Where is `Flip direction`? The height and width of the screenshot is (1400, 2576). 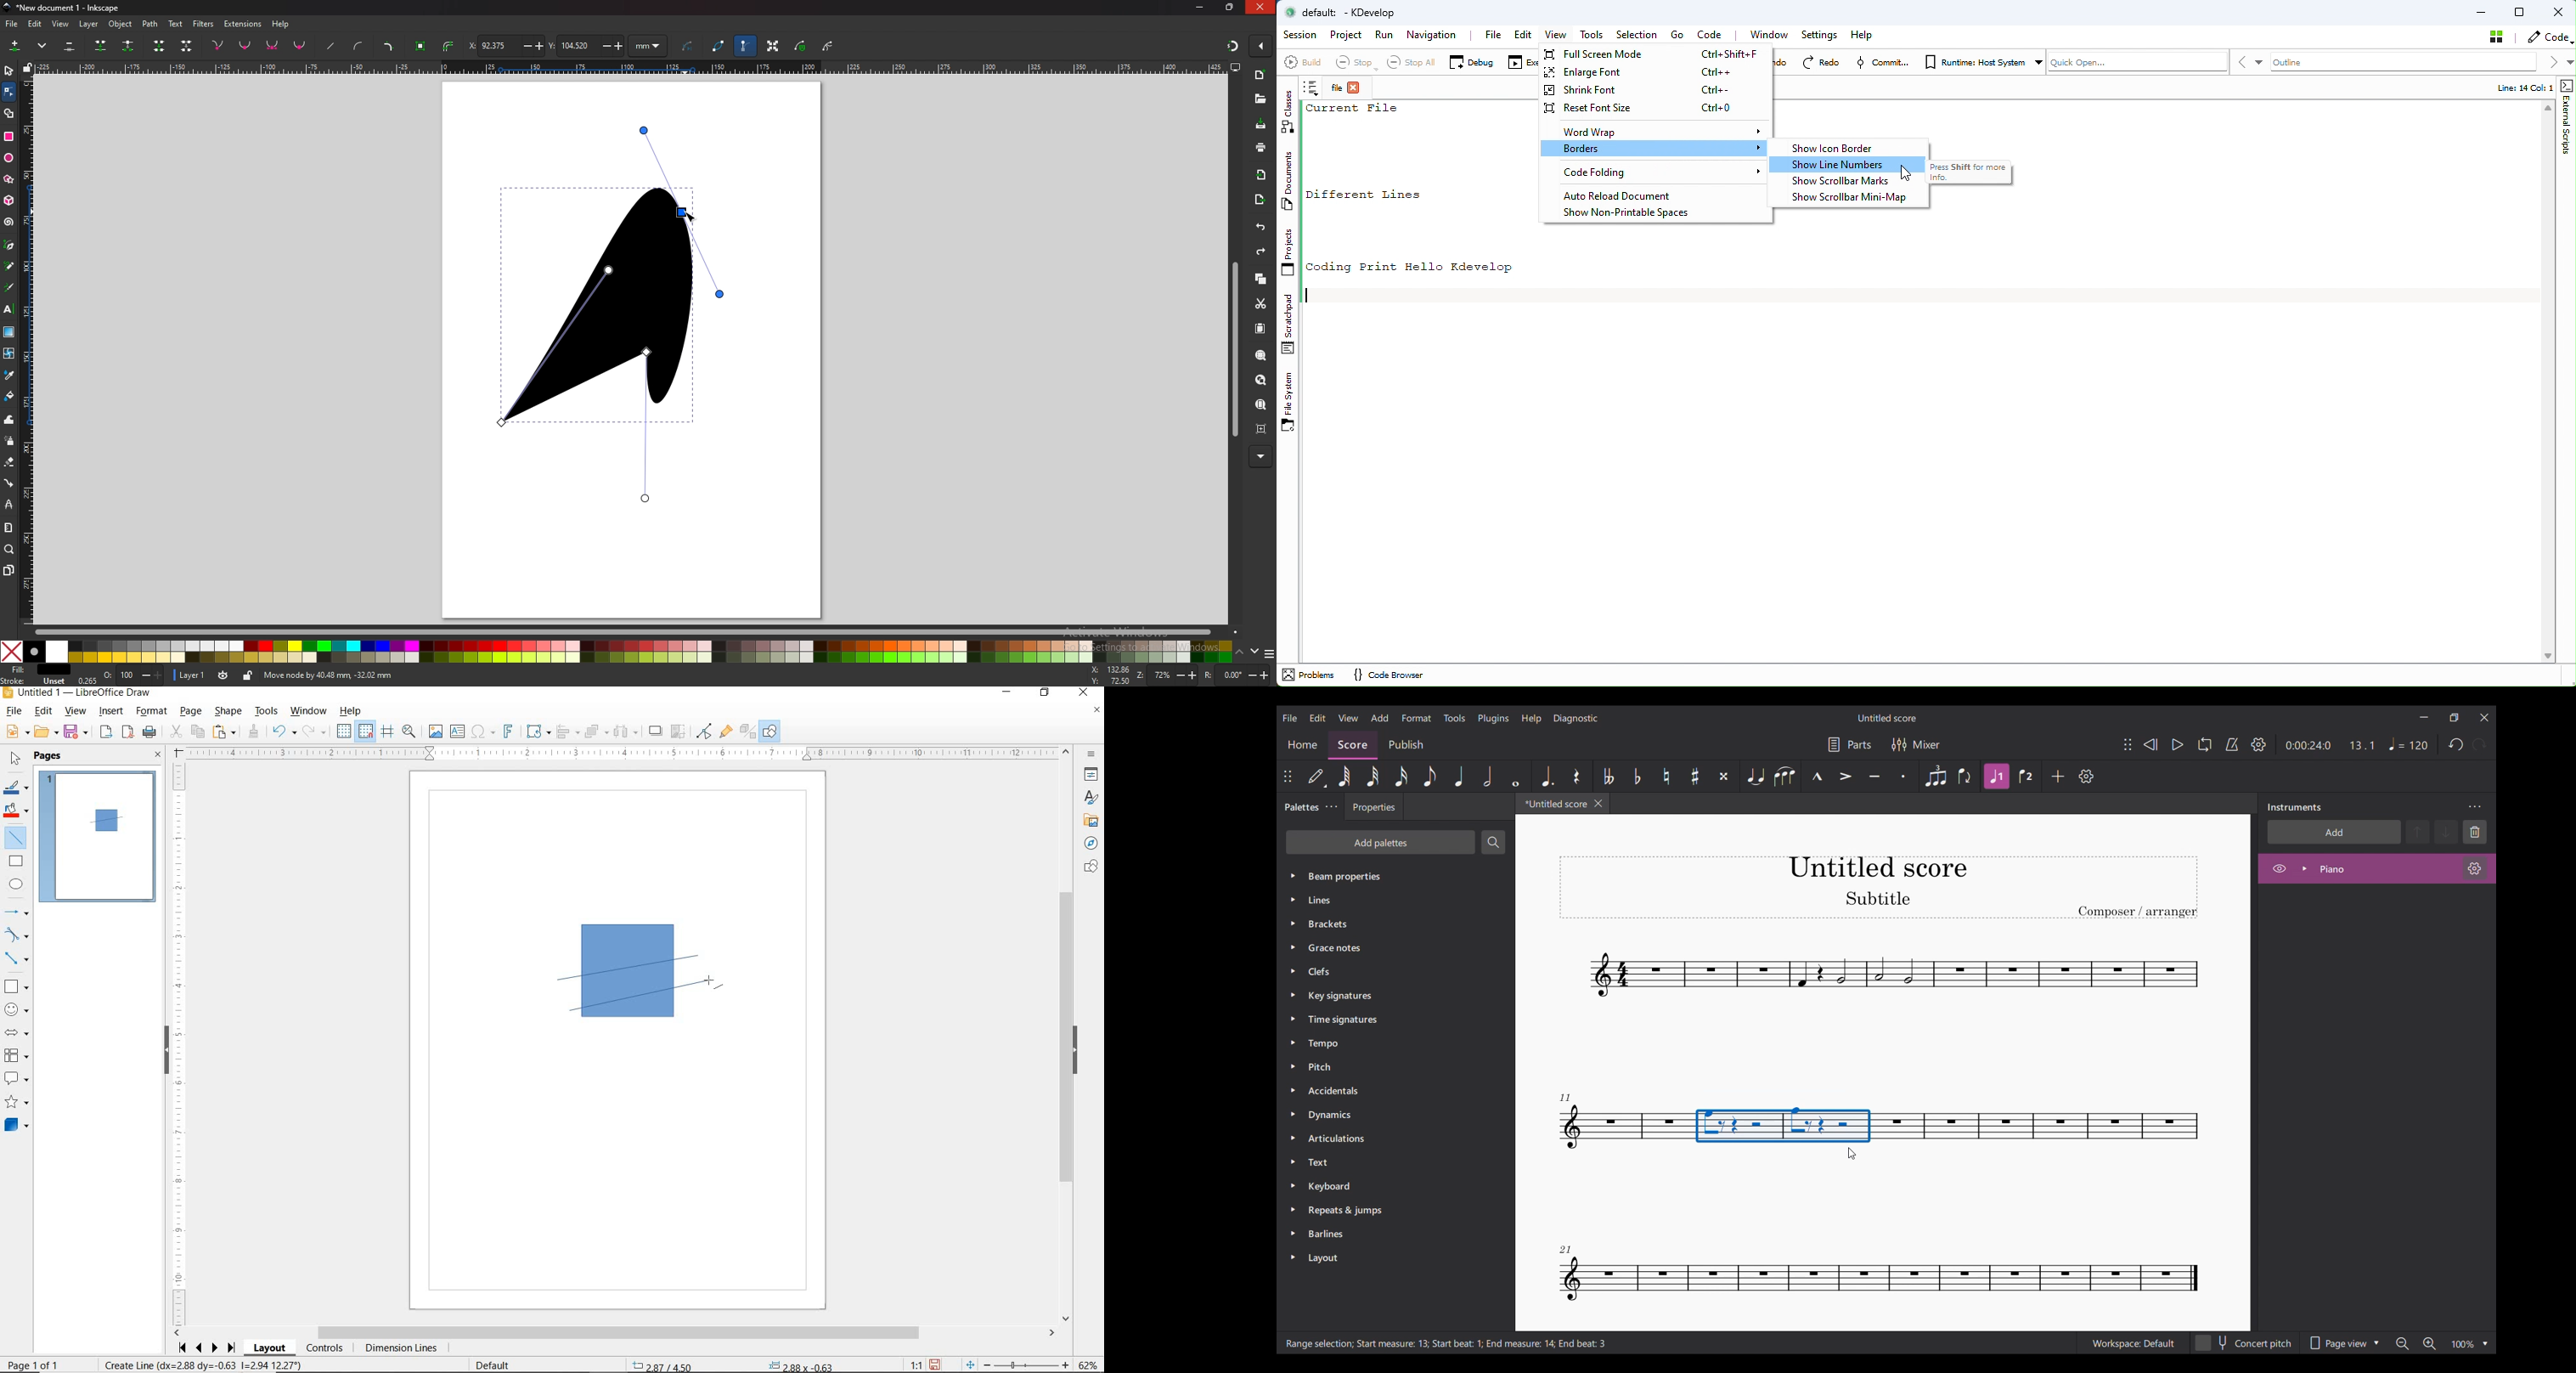 Flip direction is located at coordinates (1965, 777).